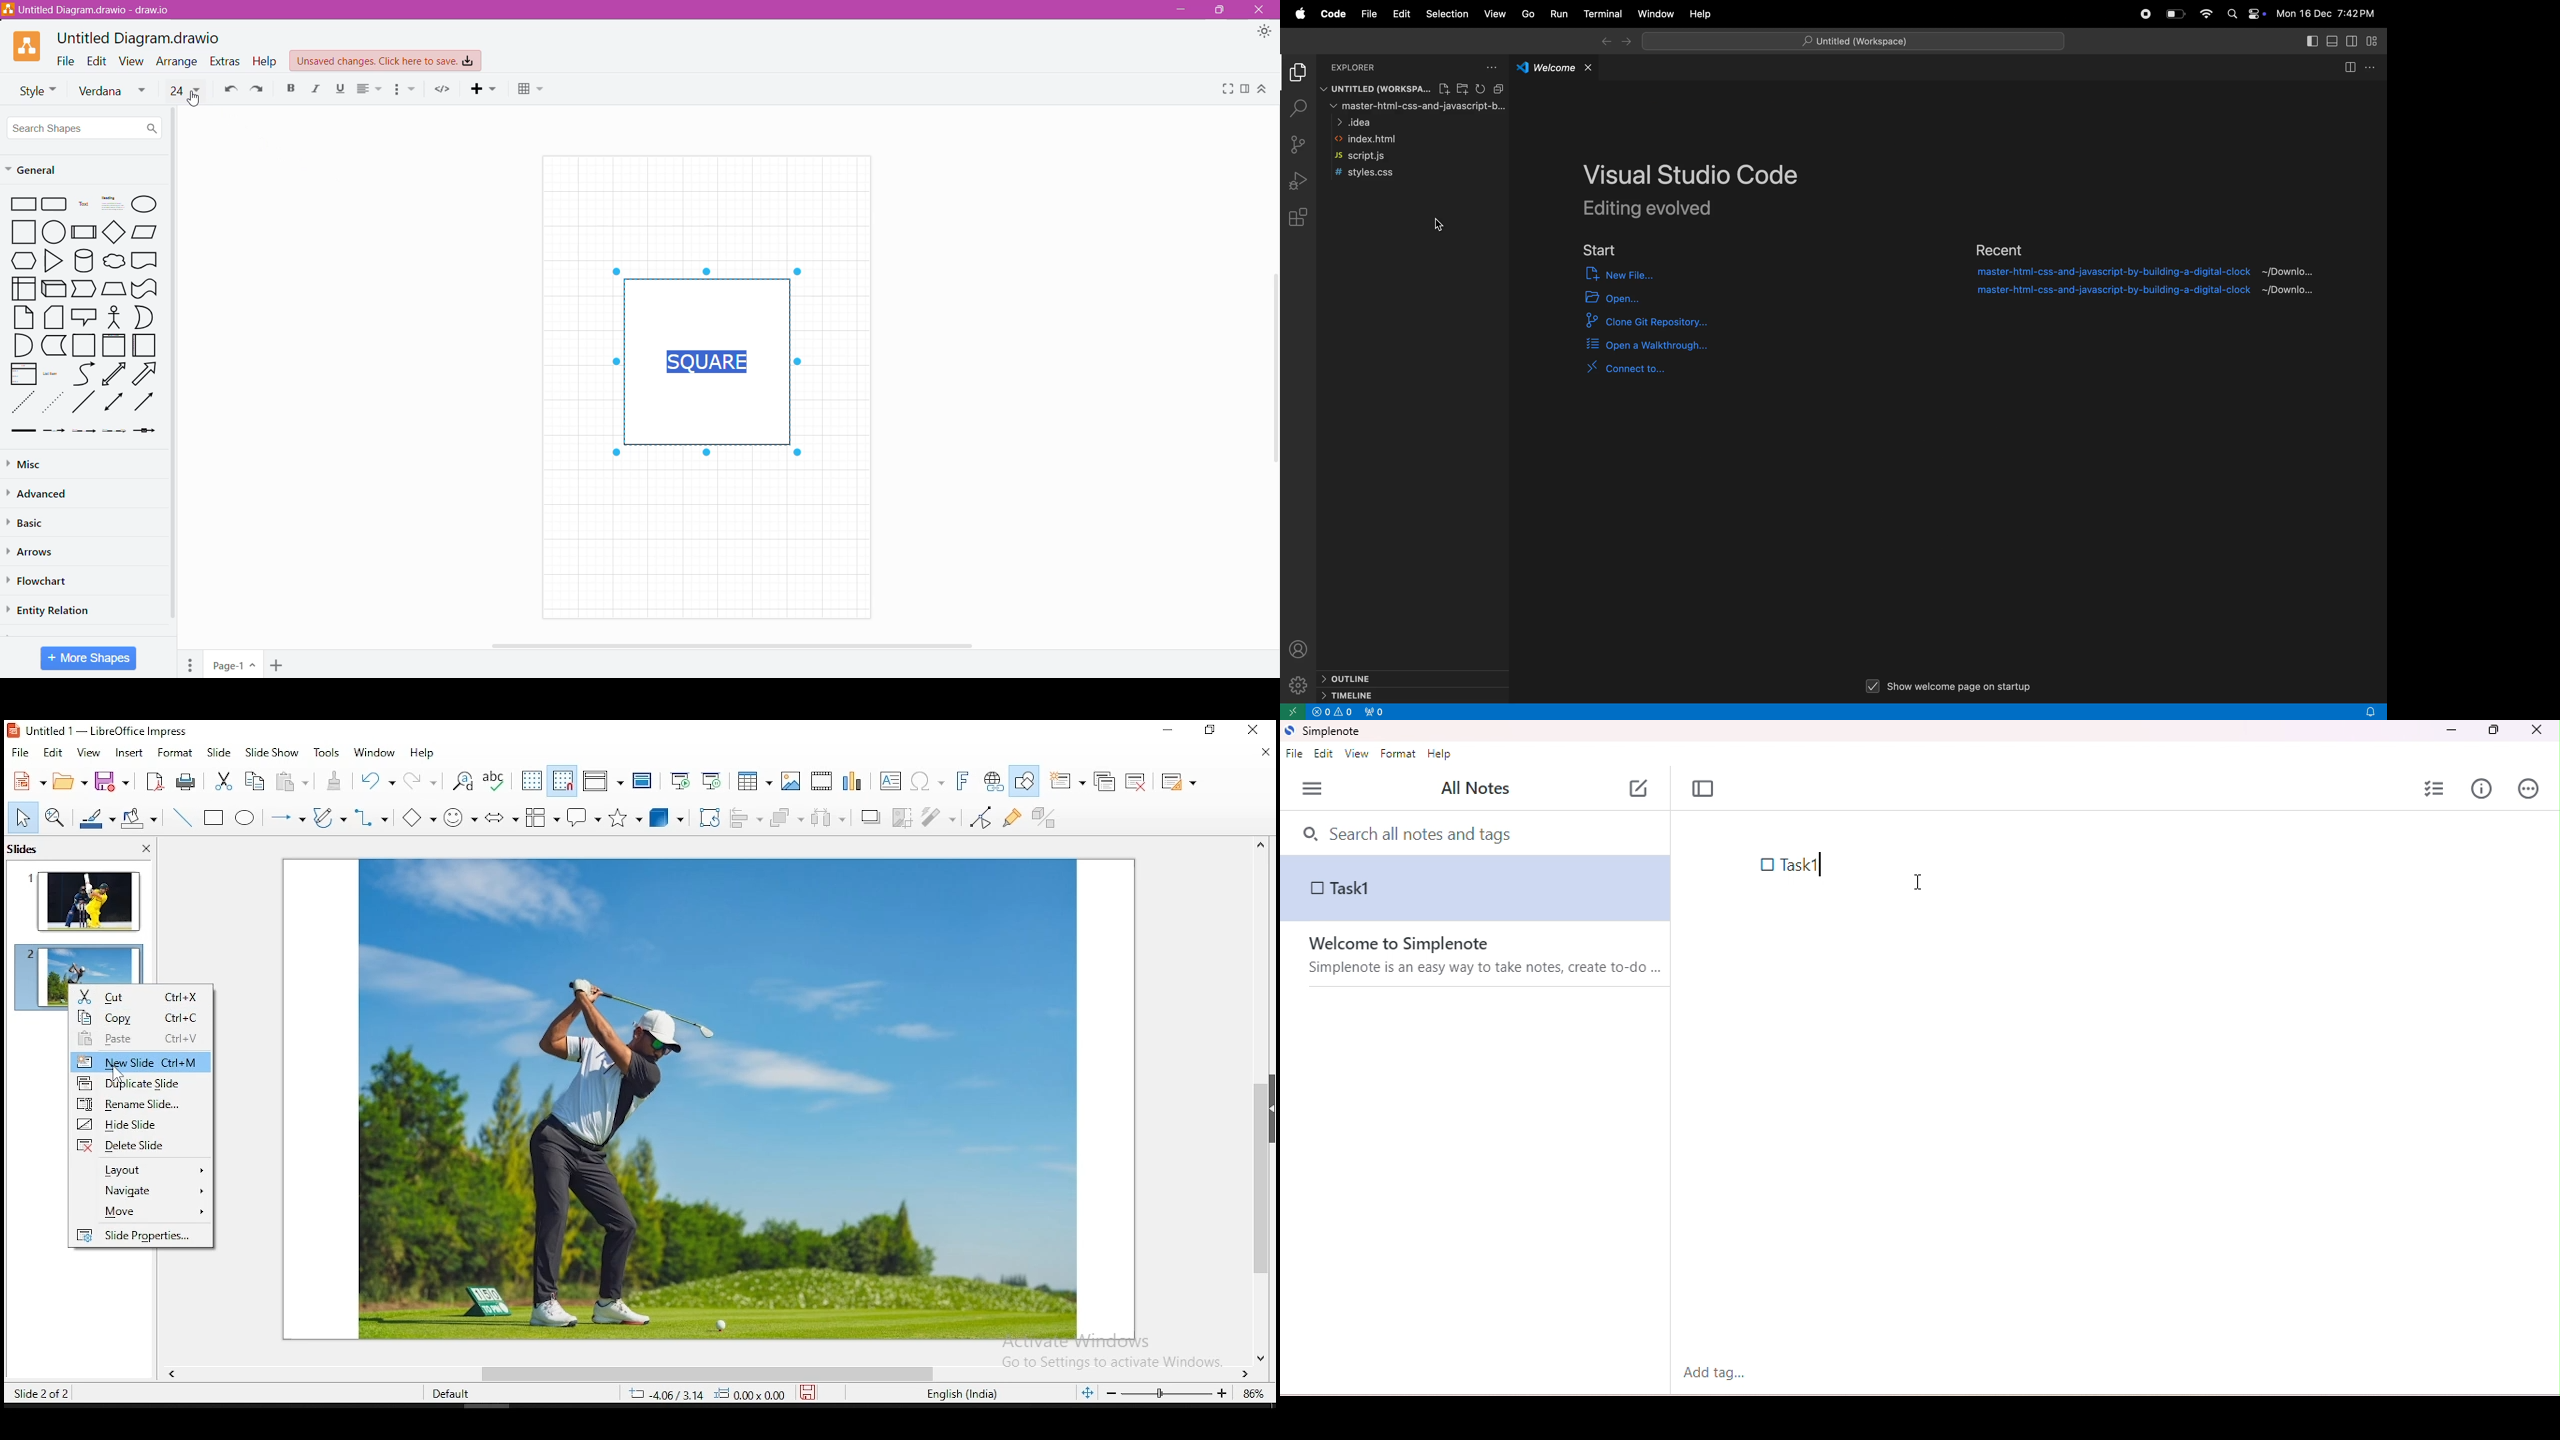 The height and width of the screenshot is (1456, 2576). I want to click on wavy retangle, so click(146, 288).